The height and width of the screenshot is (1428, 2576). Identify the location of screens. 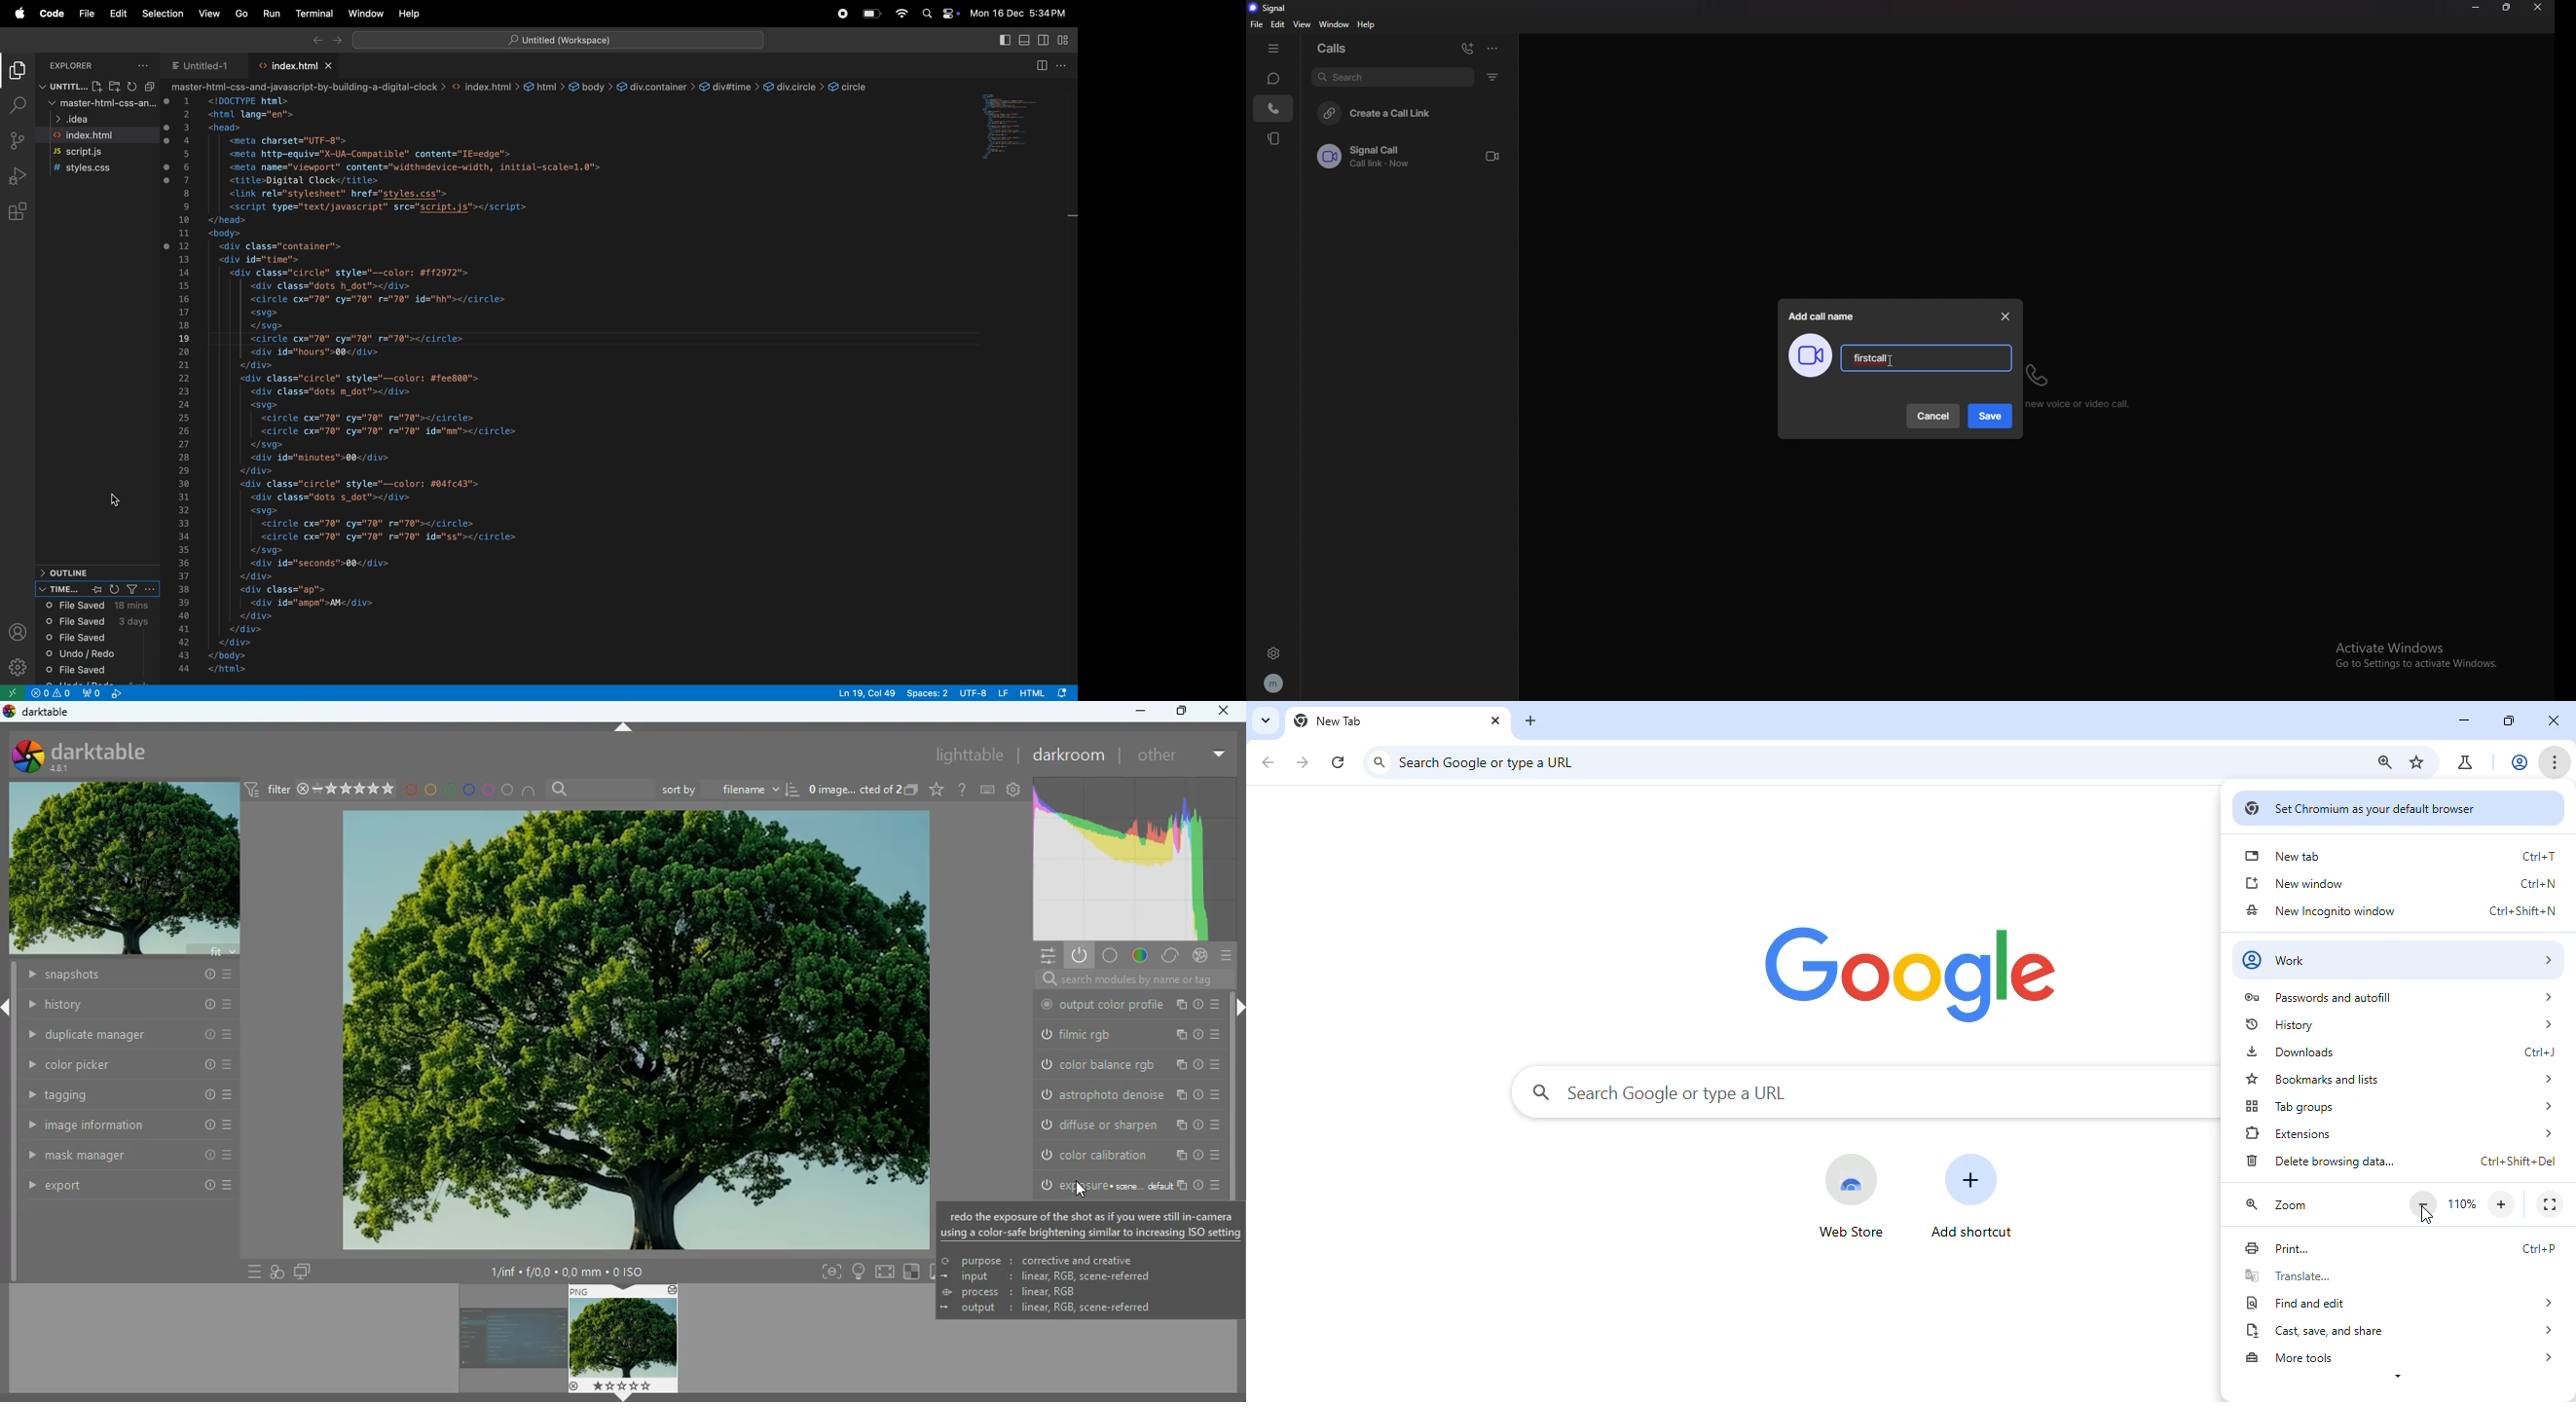
(304, 1270).